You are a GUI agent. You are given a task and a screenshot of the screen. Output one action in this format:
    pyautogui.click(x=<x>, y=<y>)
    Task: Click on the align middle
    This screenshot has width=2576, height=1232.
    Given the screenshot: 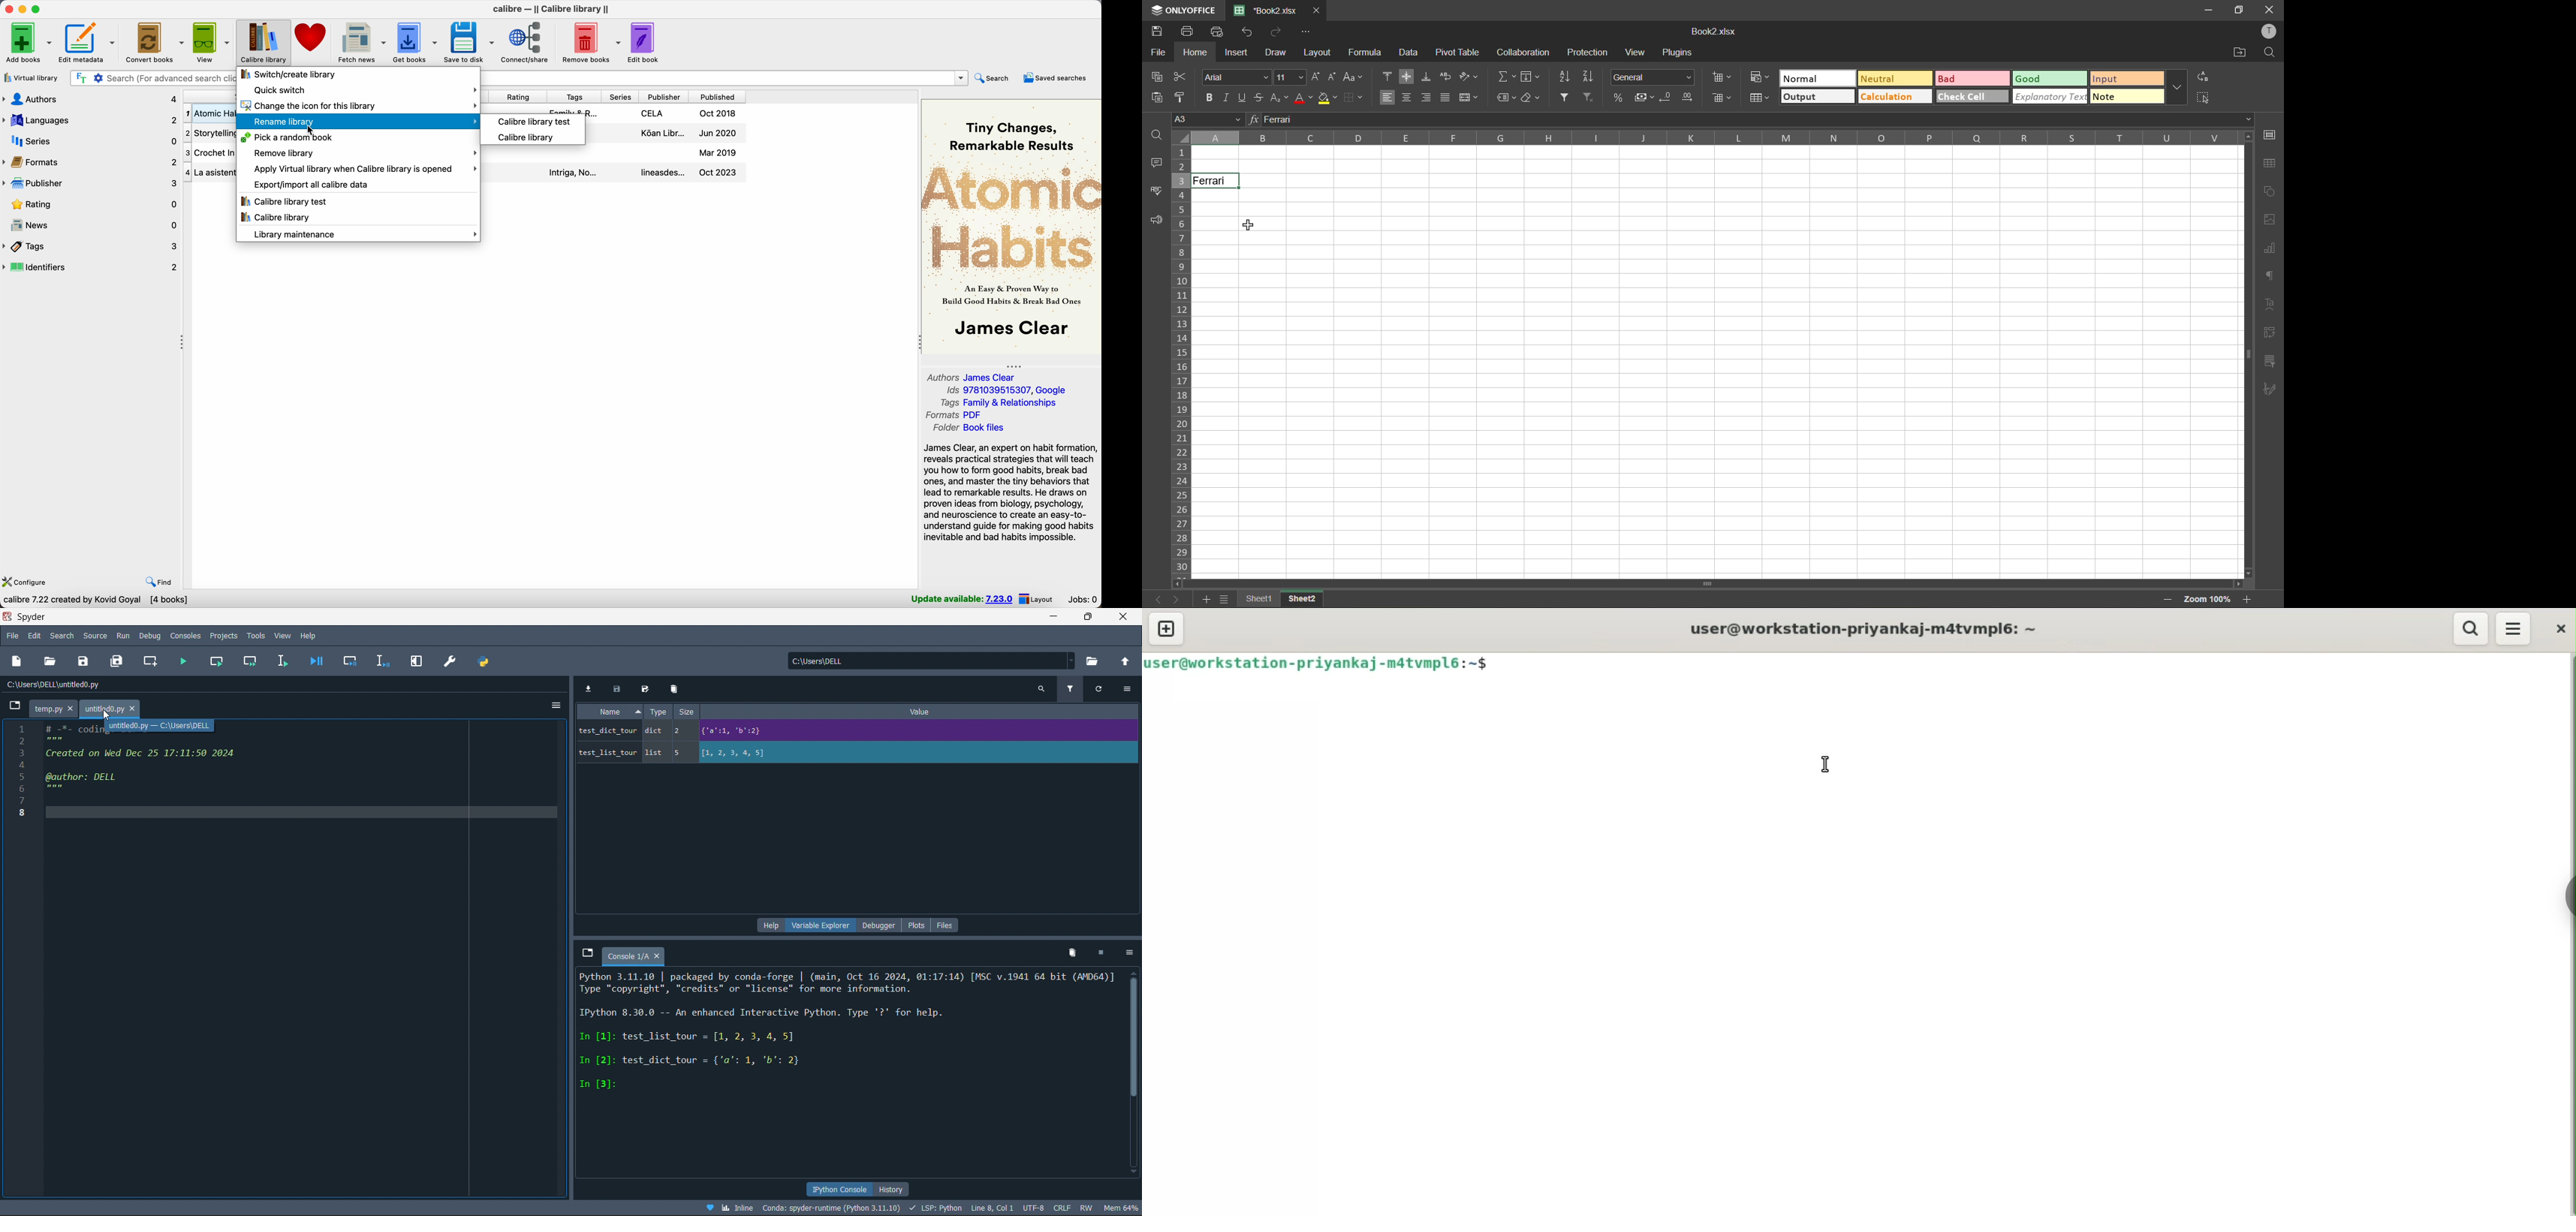 What is the action you would take?
    pyautogui.click(x=1407, y=76)
    